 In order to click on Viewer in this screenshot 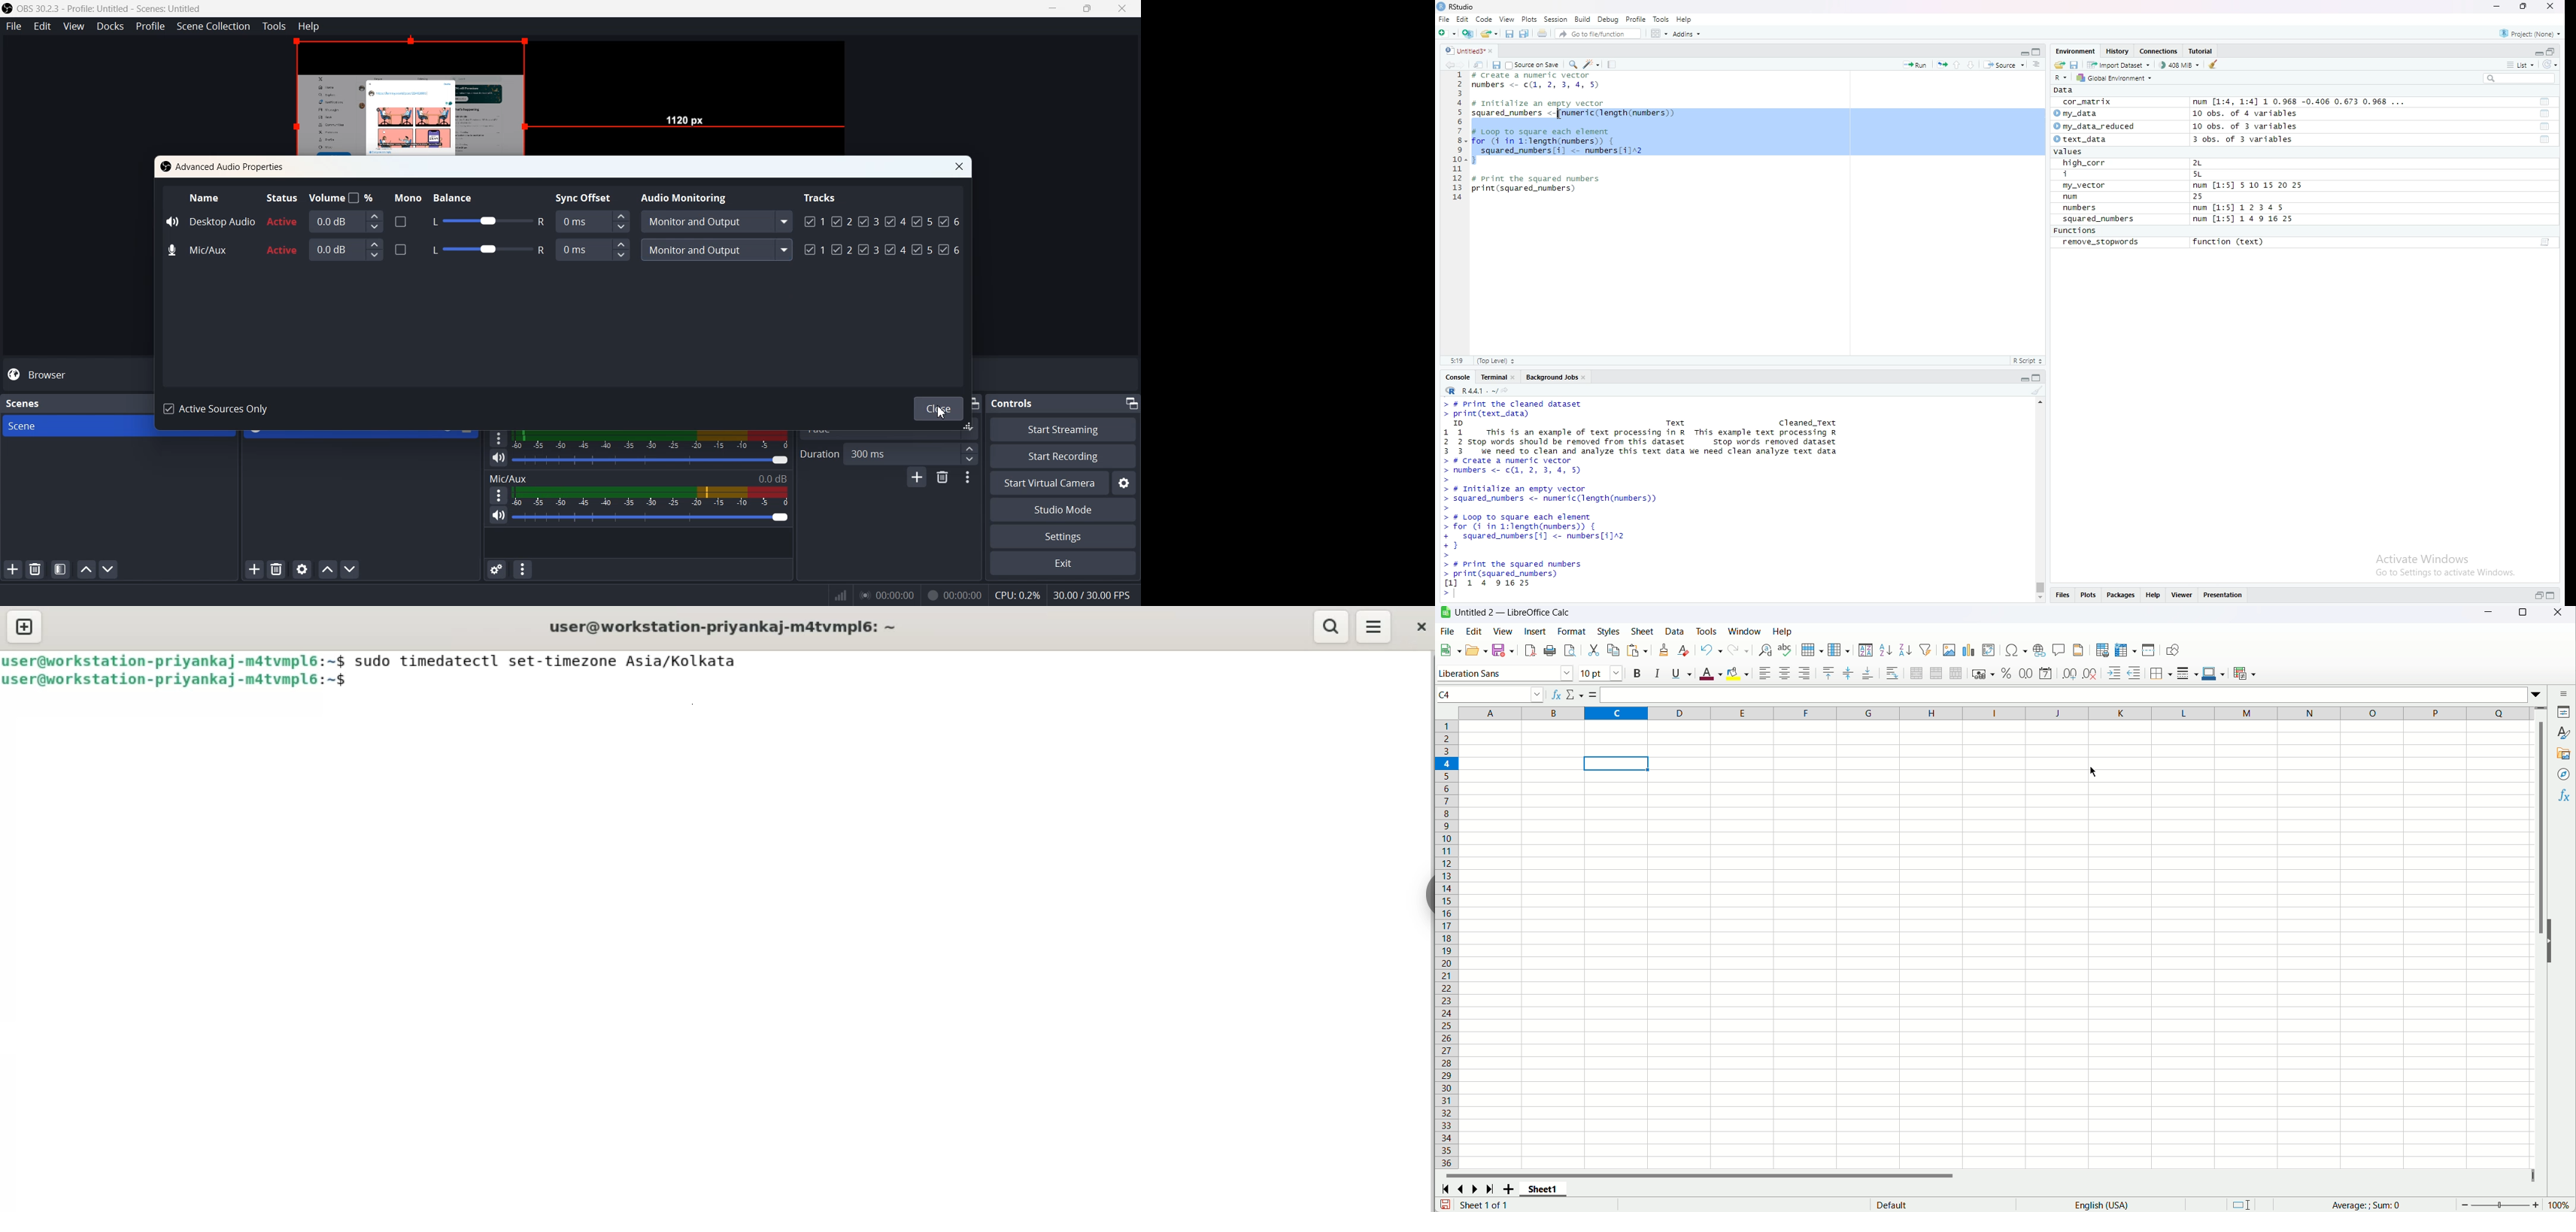, I will do `click(2182, 596)`.